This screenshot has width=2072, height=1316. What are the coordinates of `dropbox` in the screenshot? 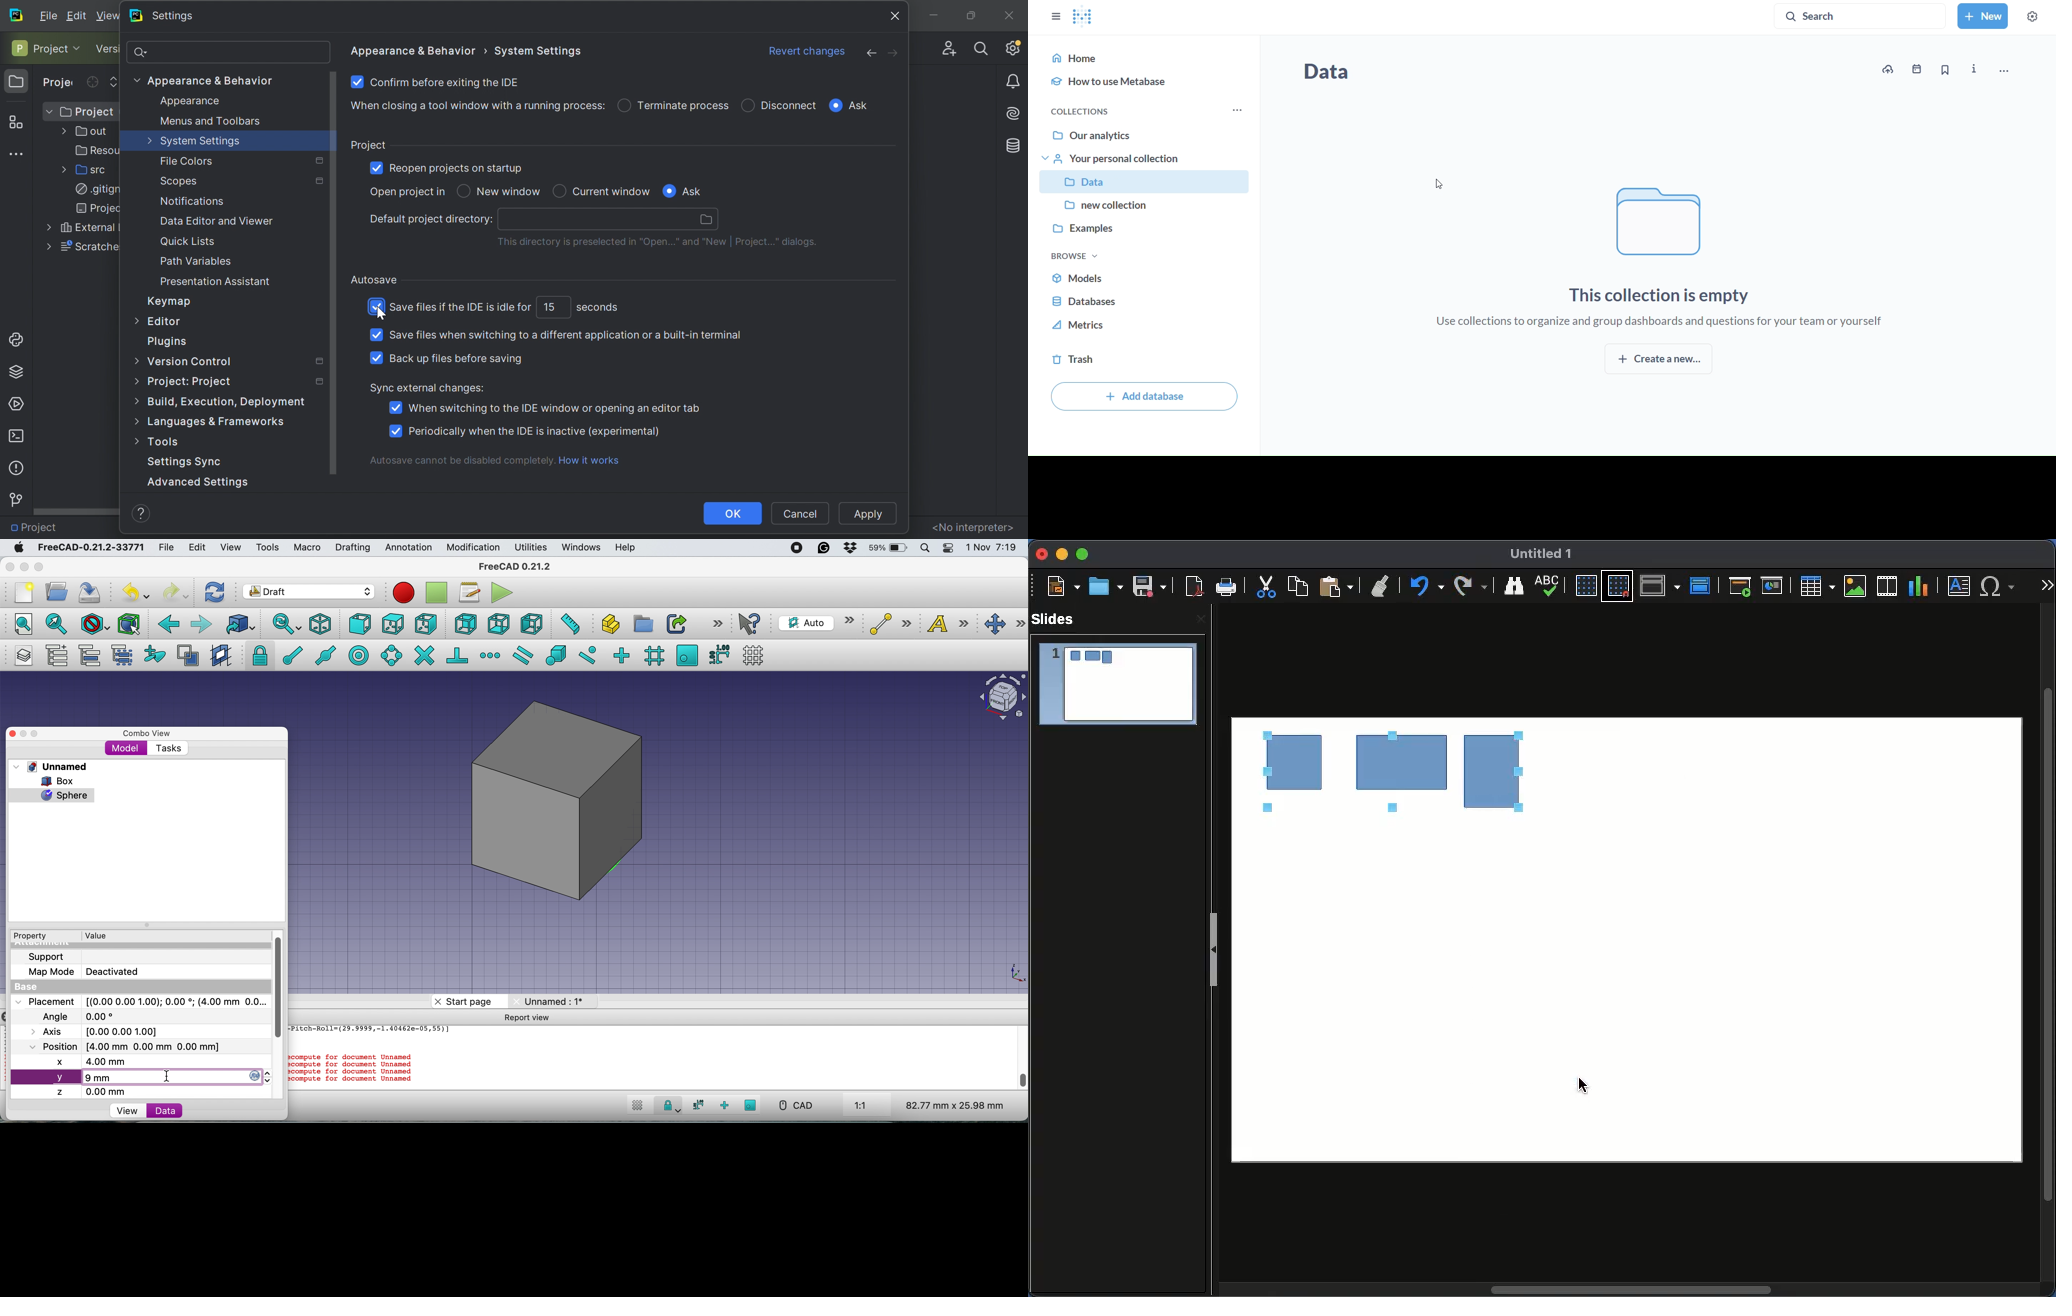 It's located at (847, 549).